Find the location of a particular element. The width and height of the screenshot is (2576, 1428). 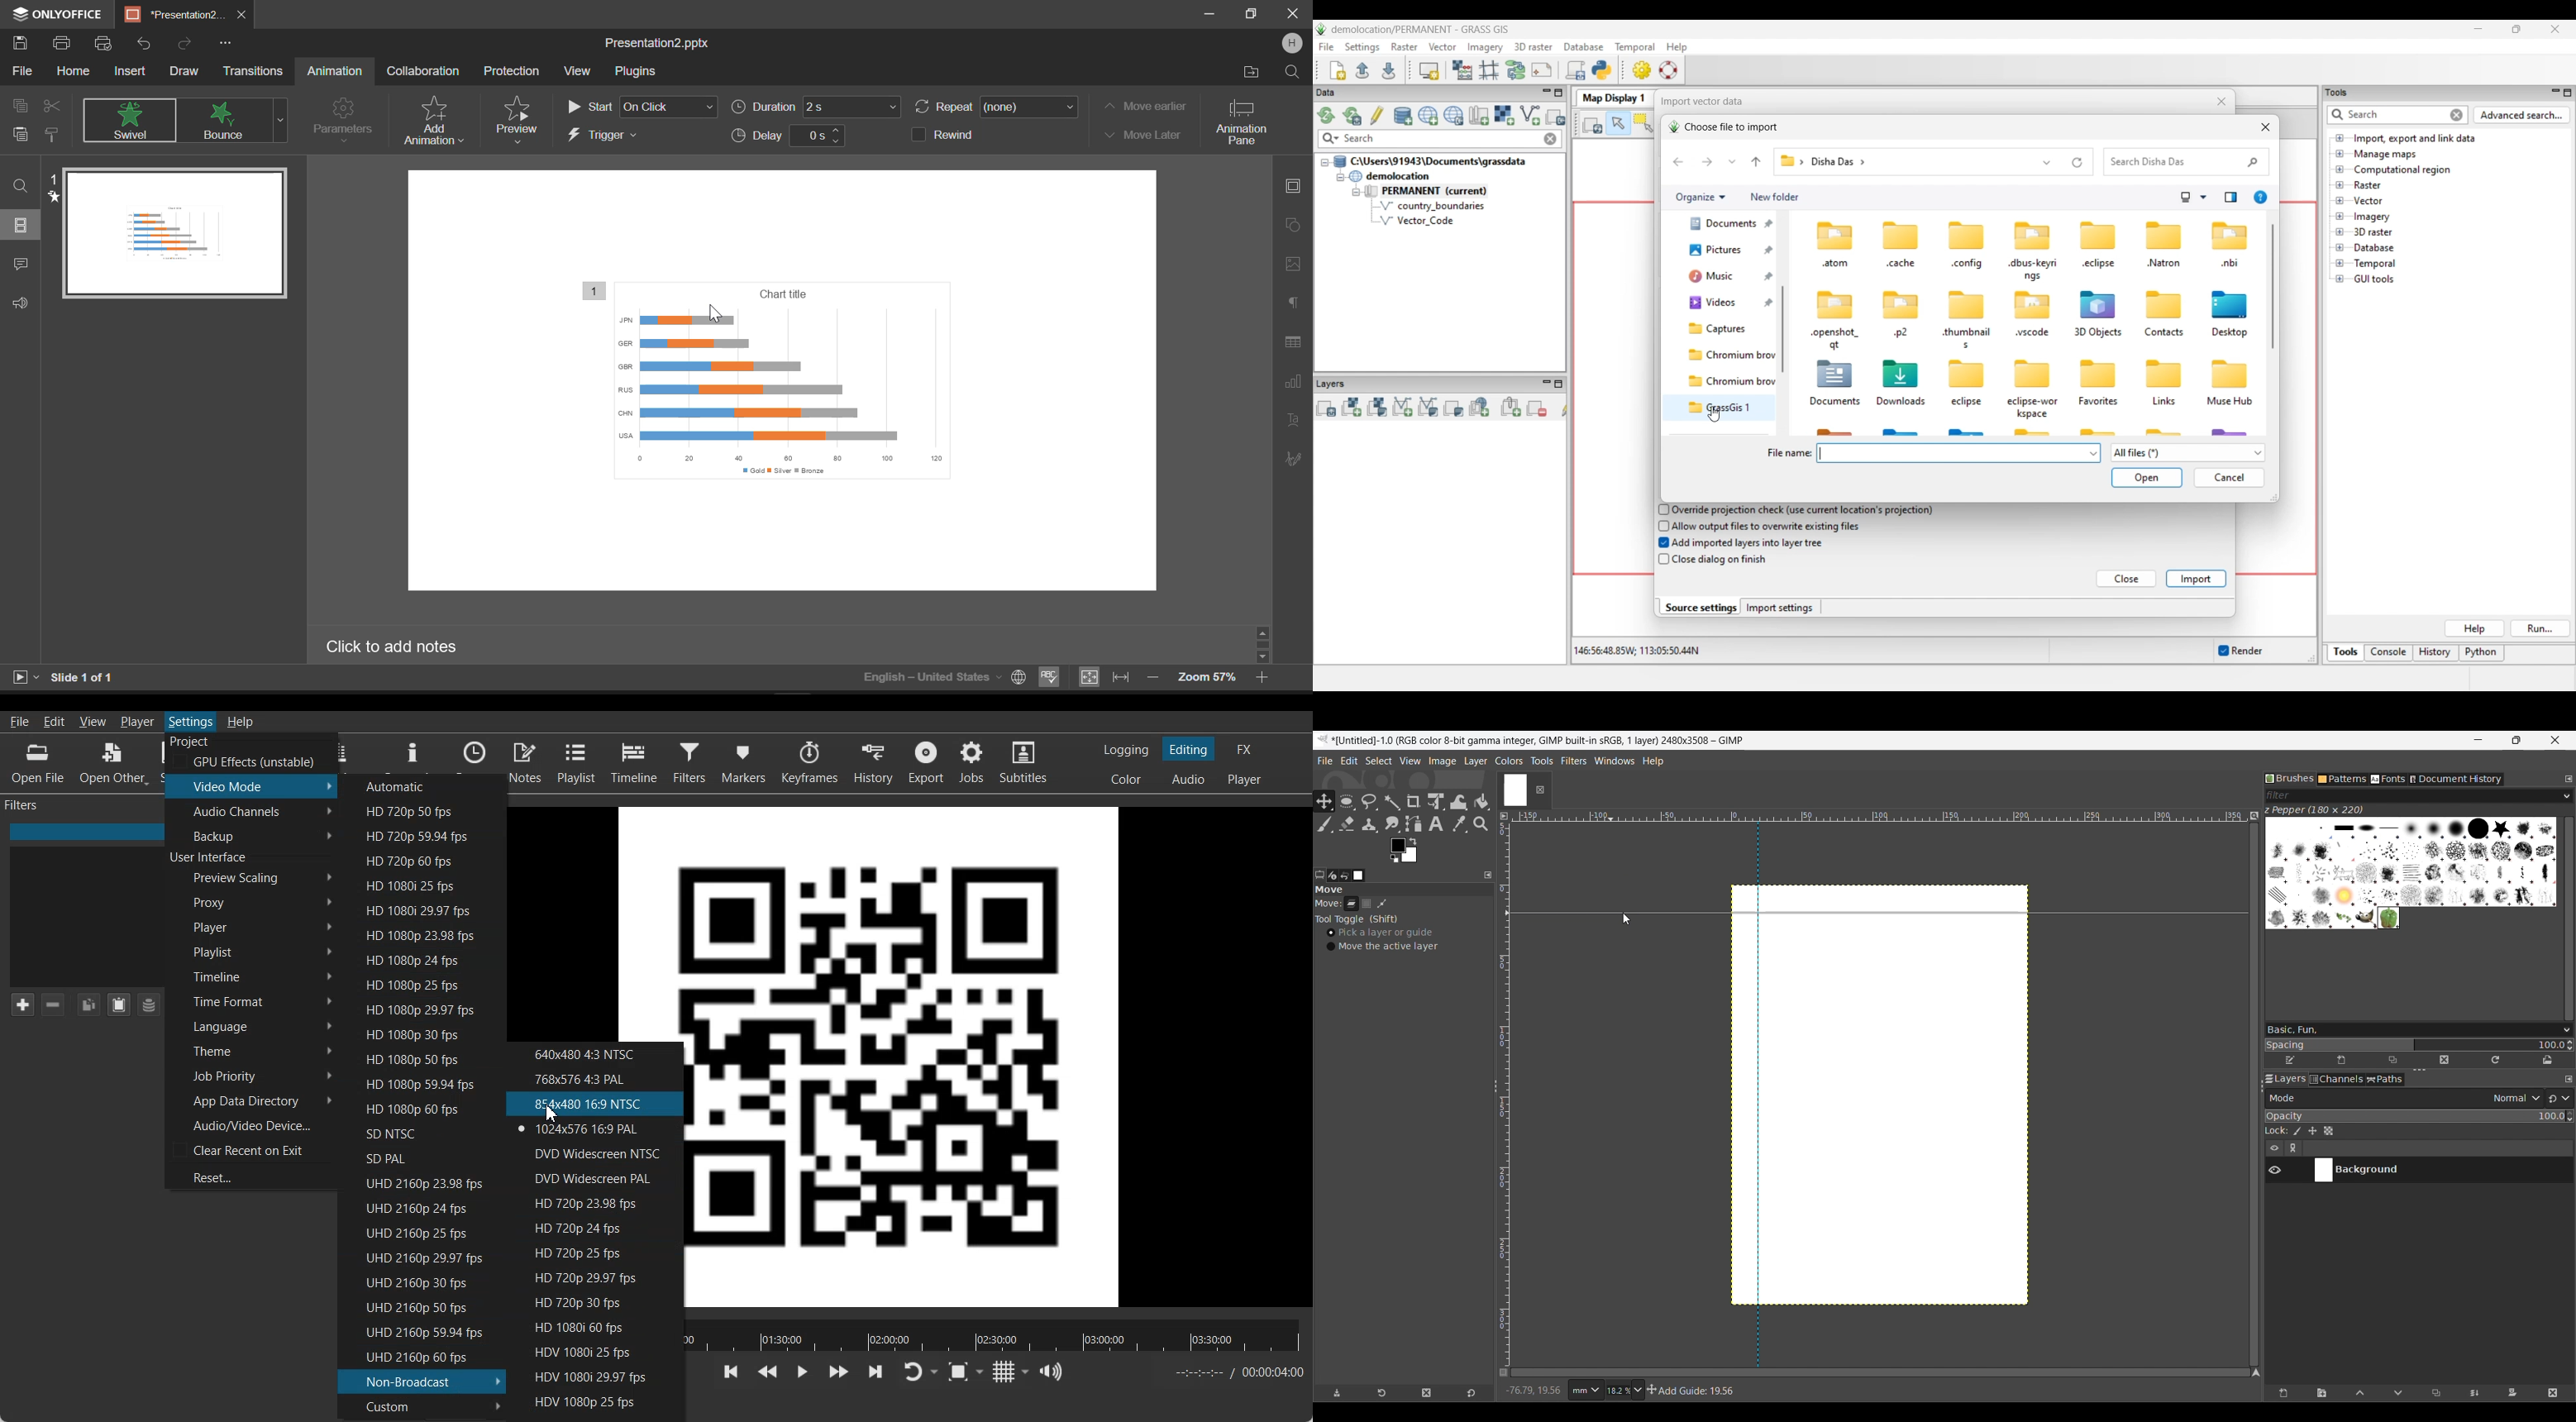

Shape Settings is located at coordinates (1292, 224).